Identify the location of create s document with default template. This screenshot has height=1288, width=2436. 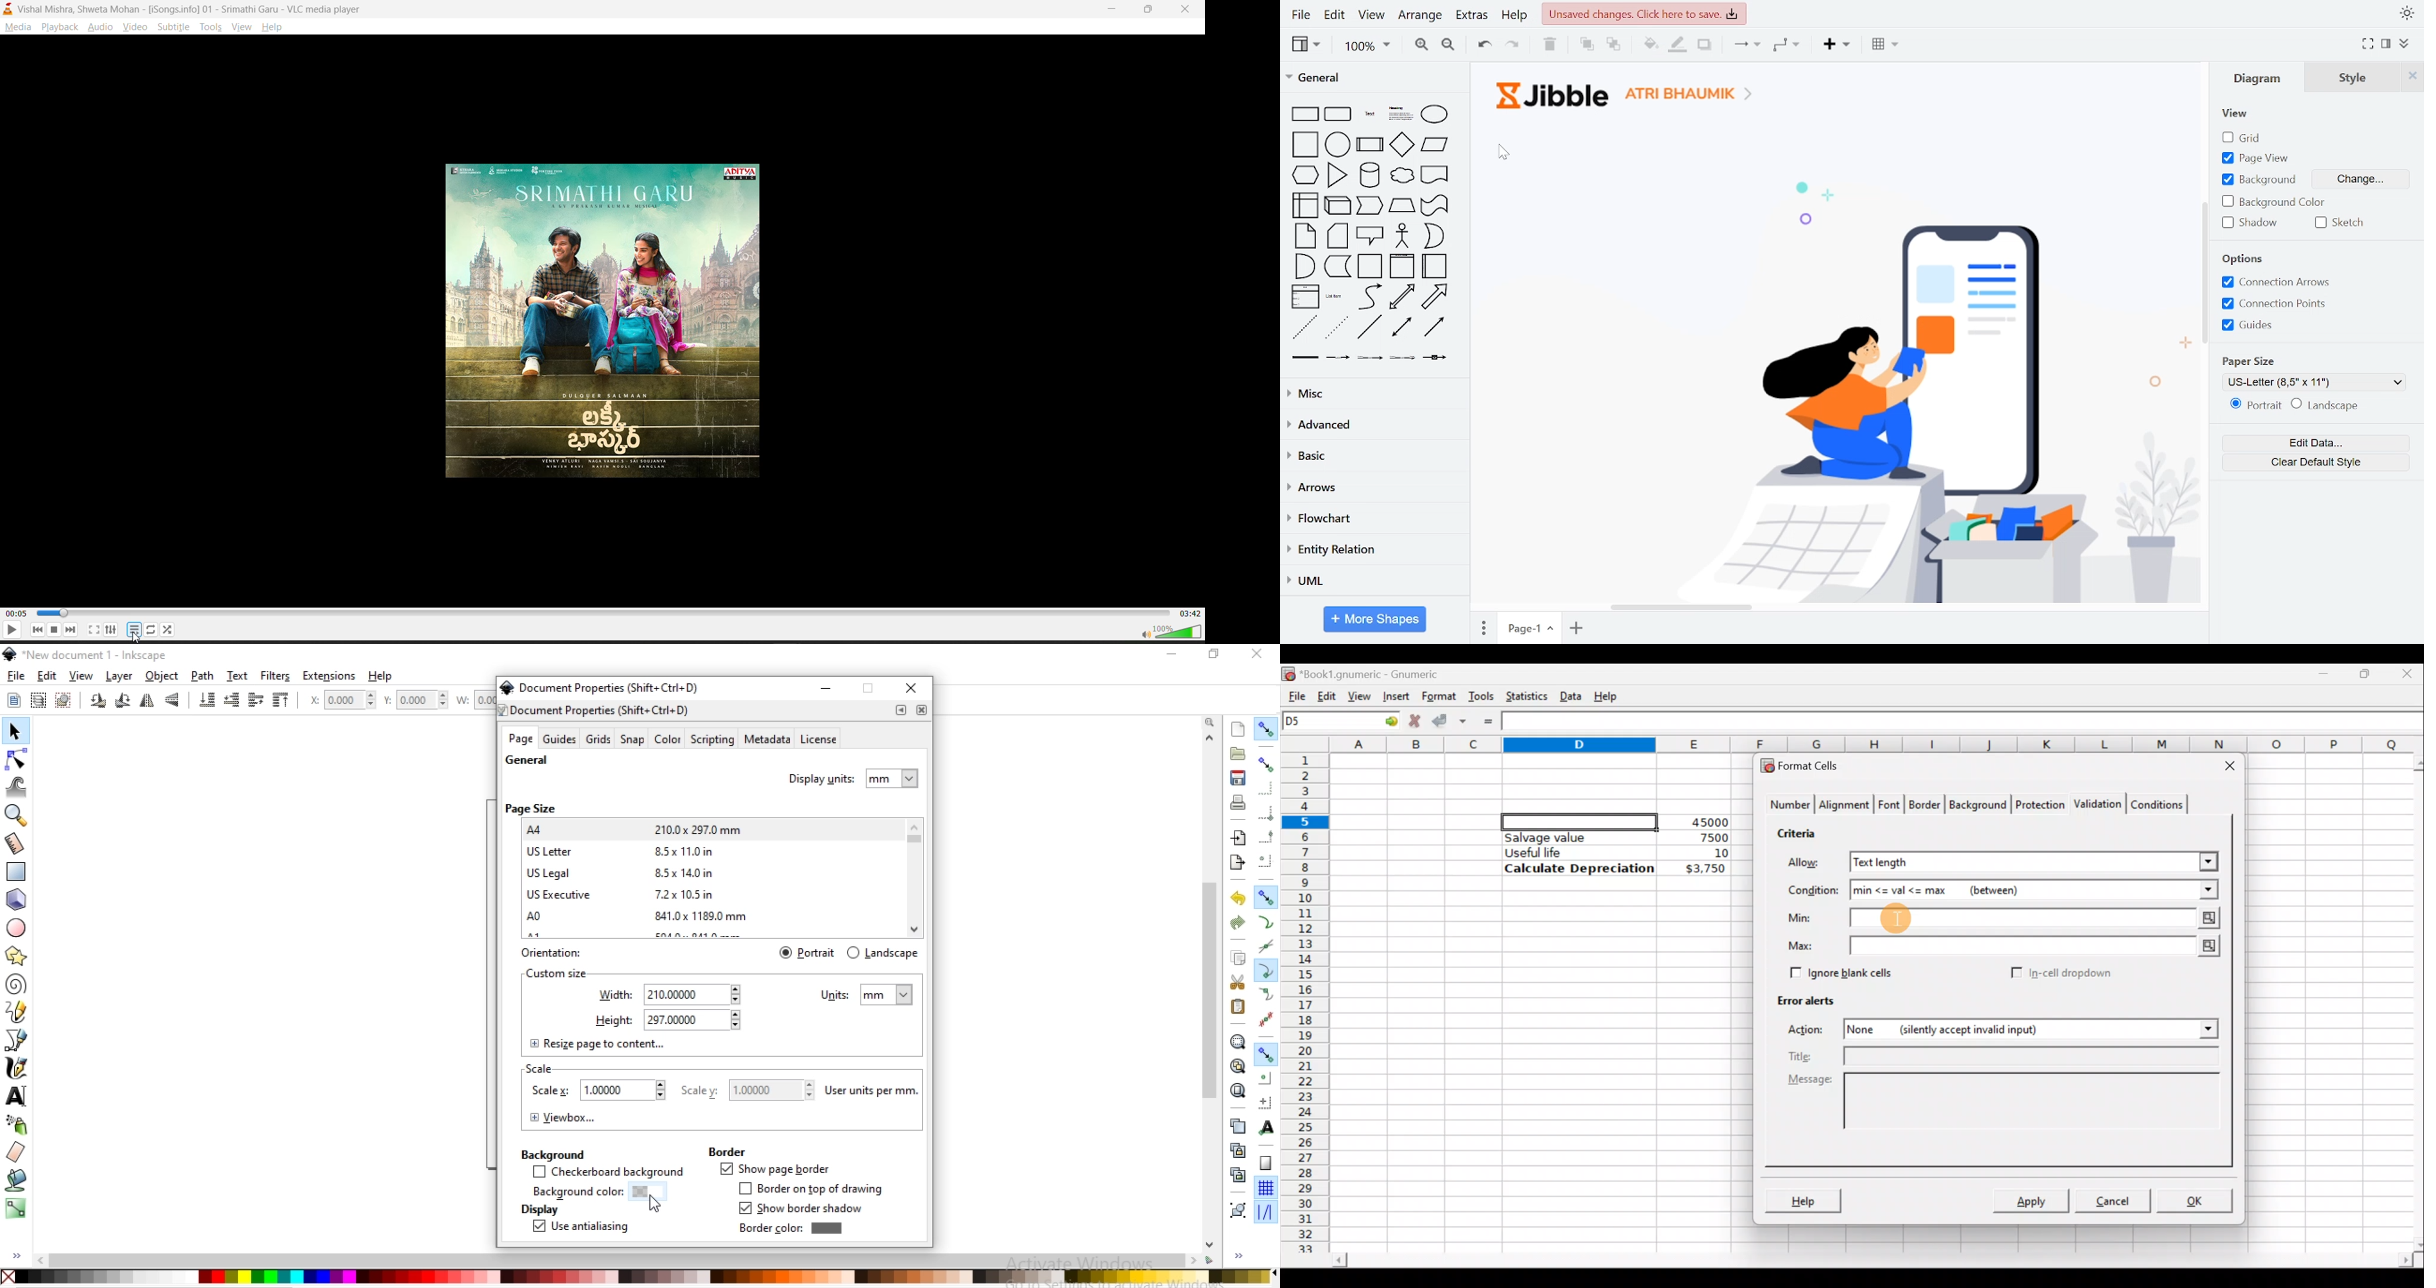
(1239, 728).